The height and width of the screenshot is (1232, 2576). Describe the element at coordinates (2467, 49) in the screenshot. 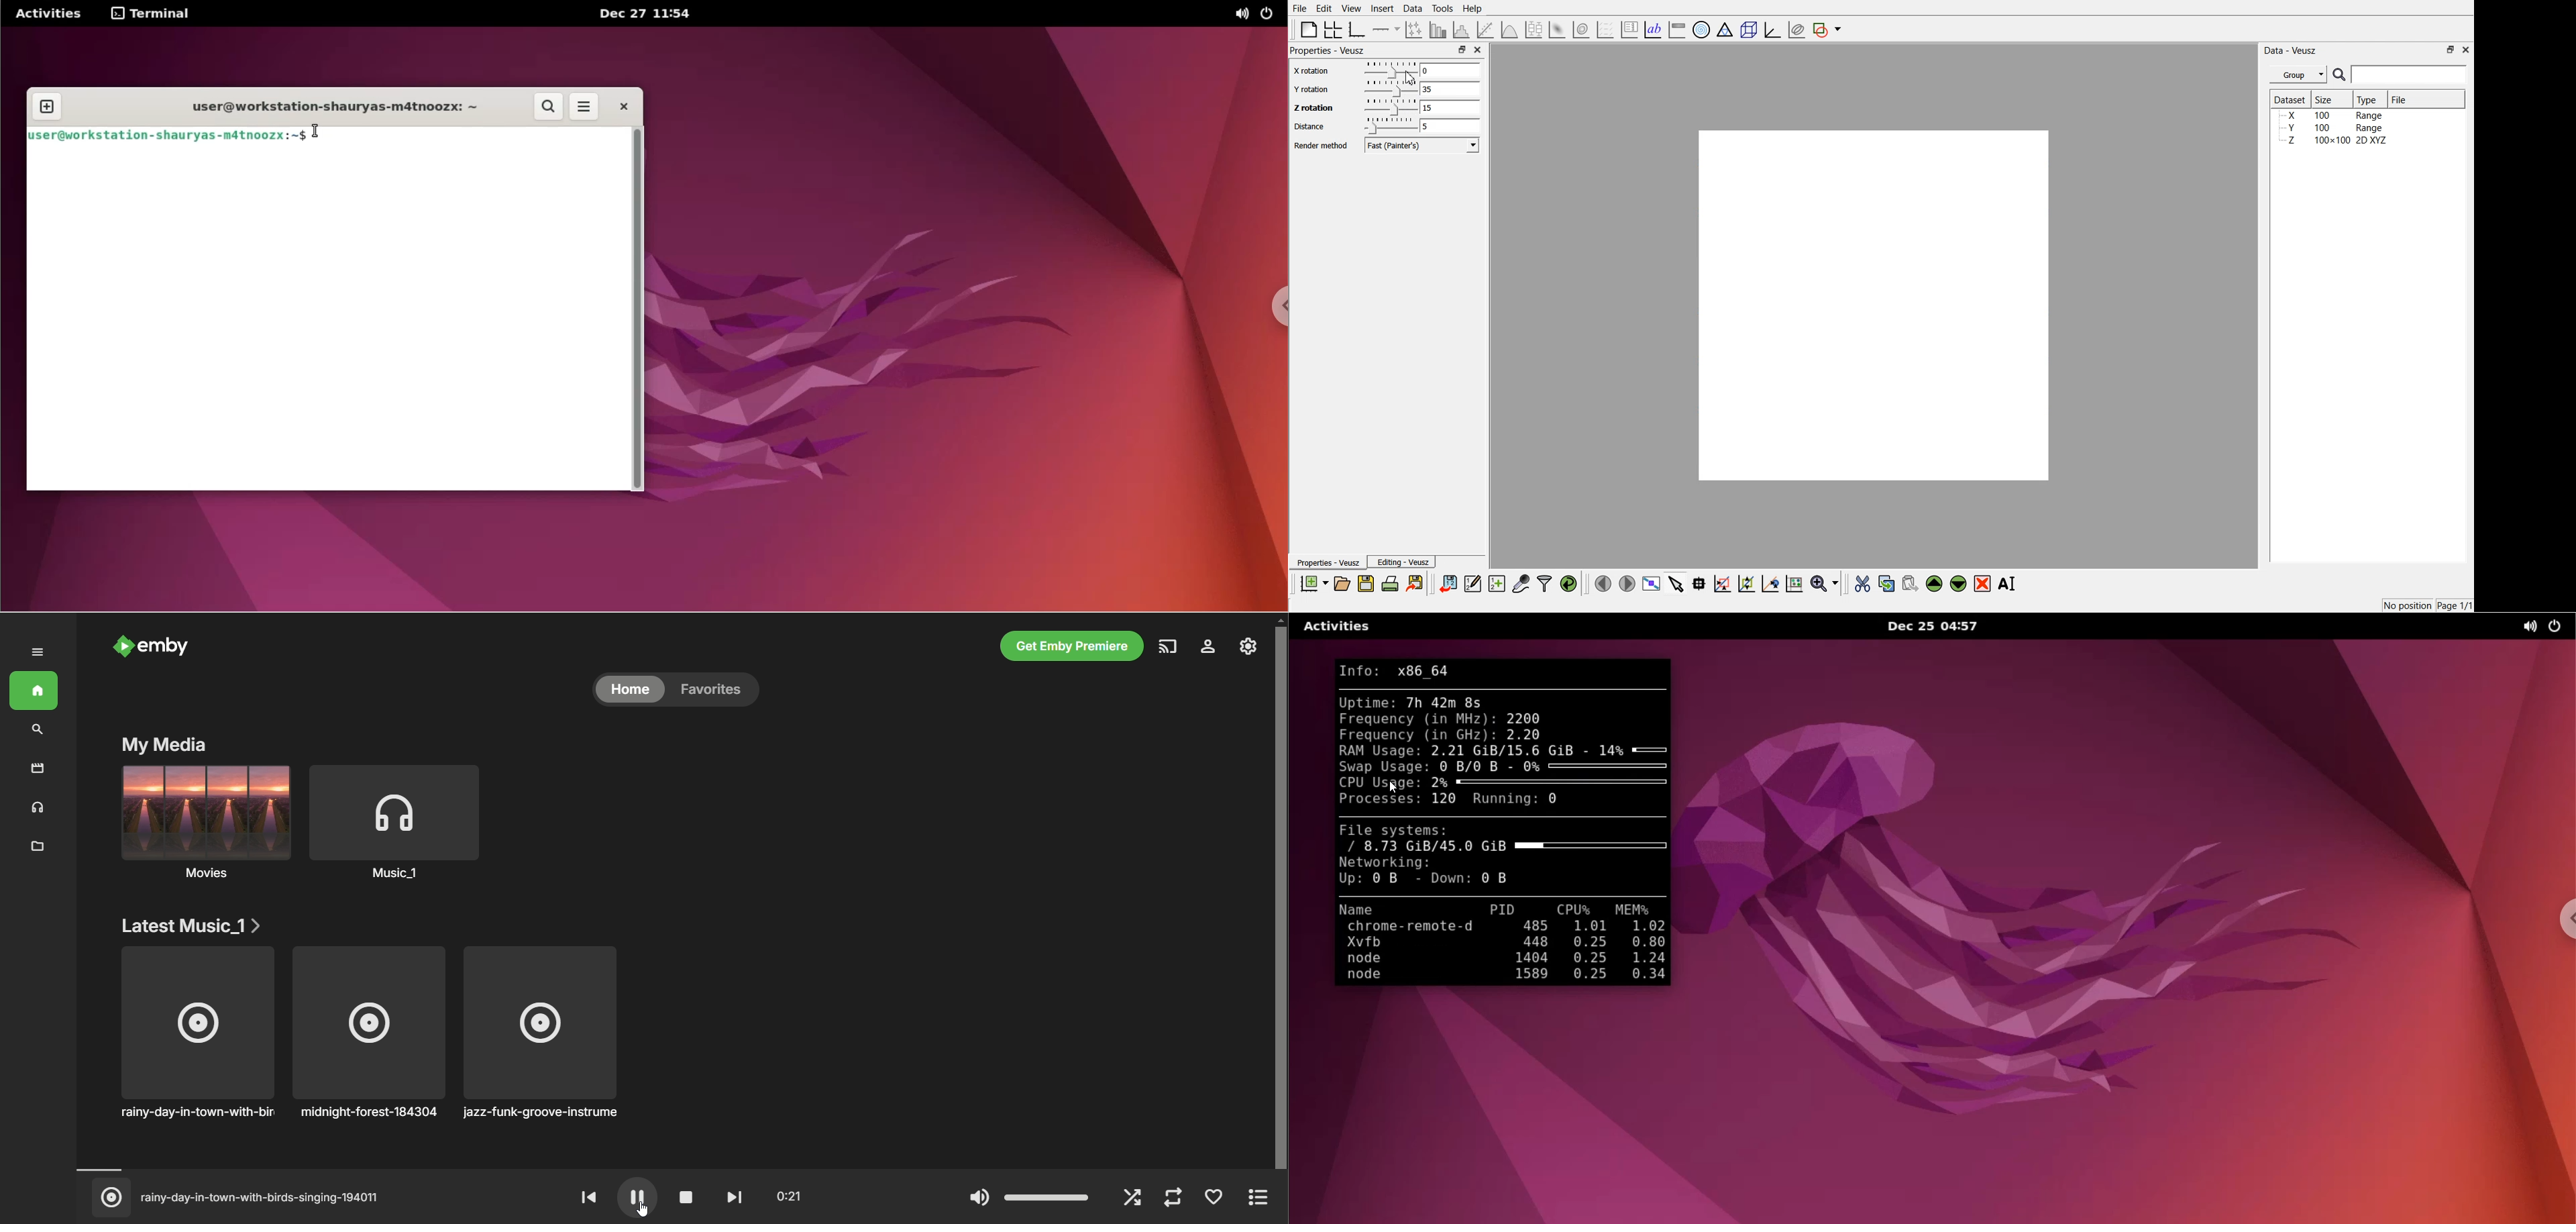

I see `Close` at that location.